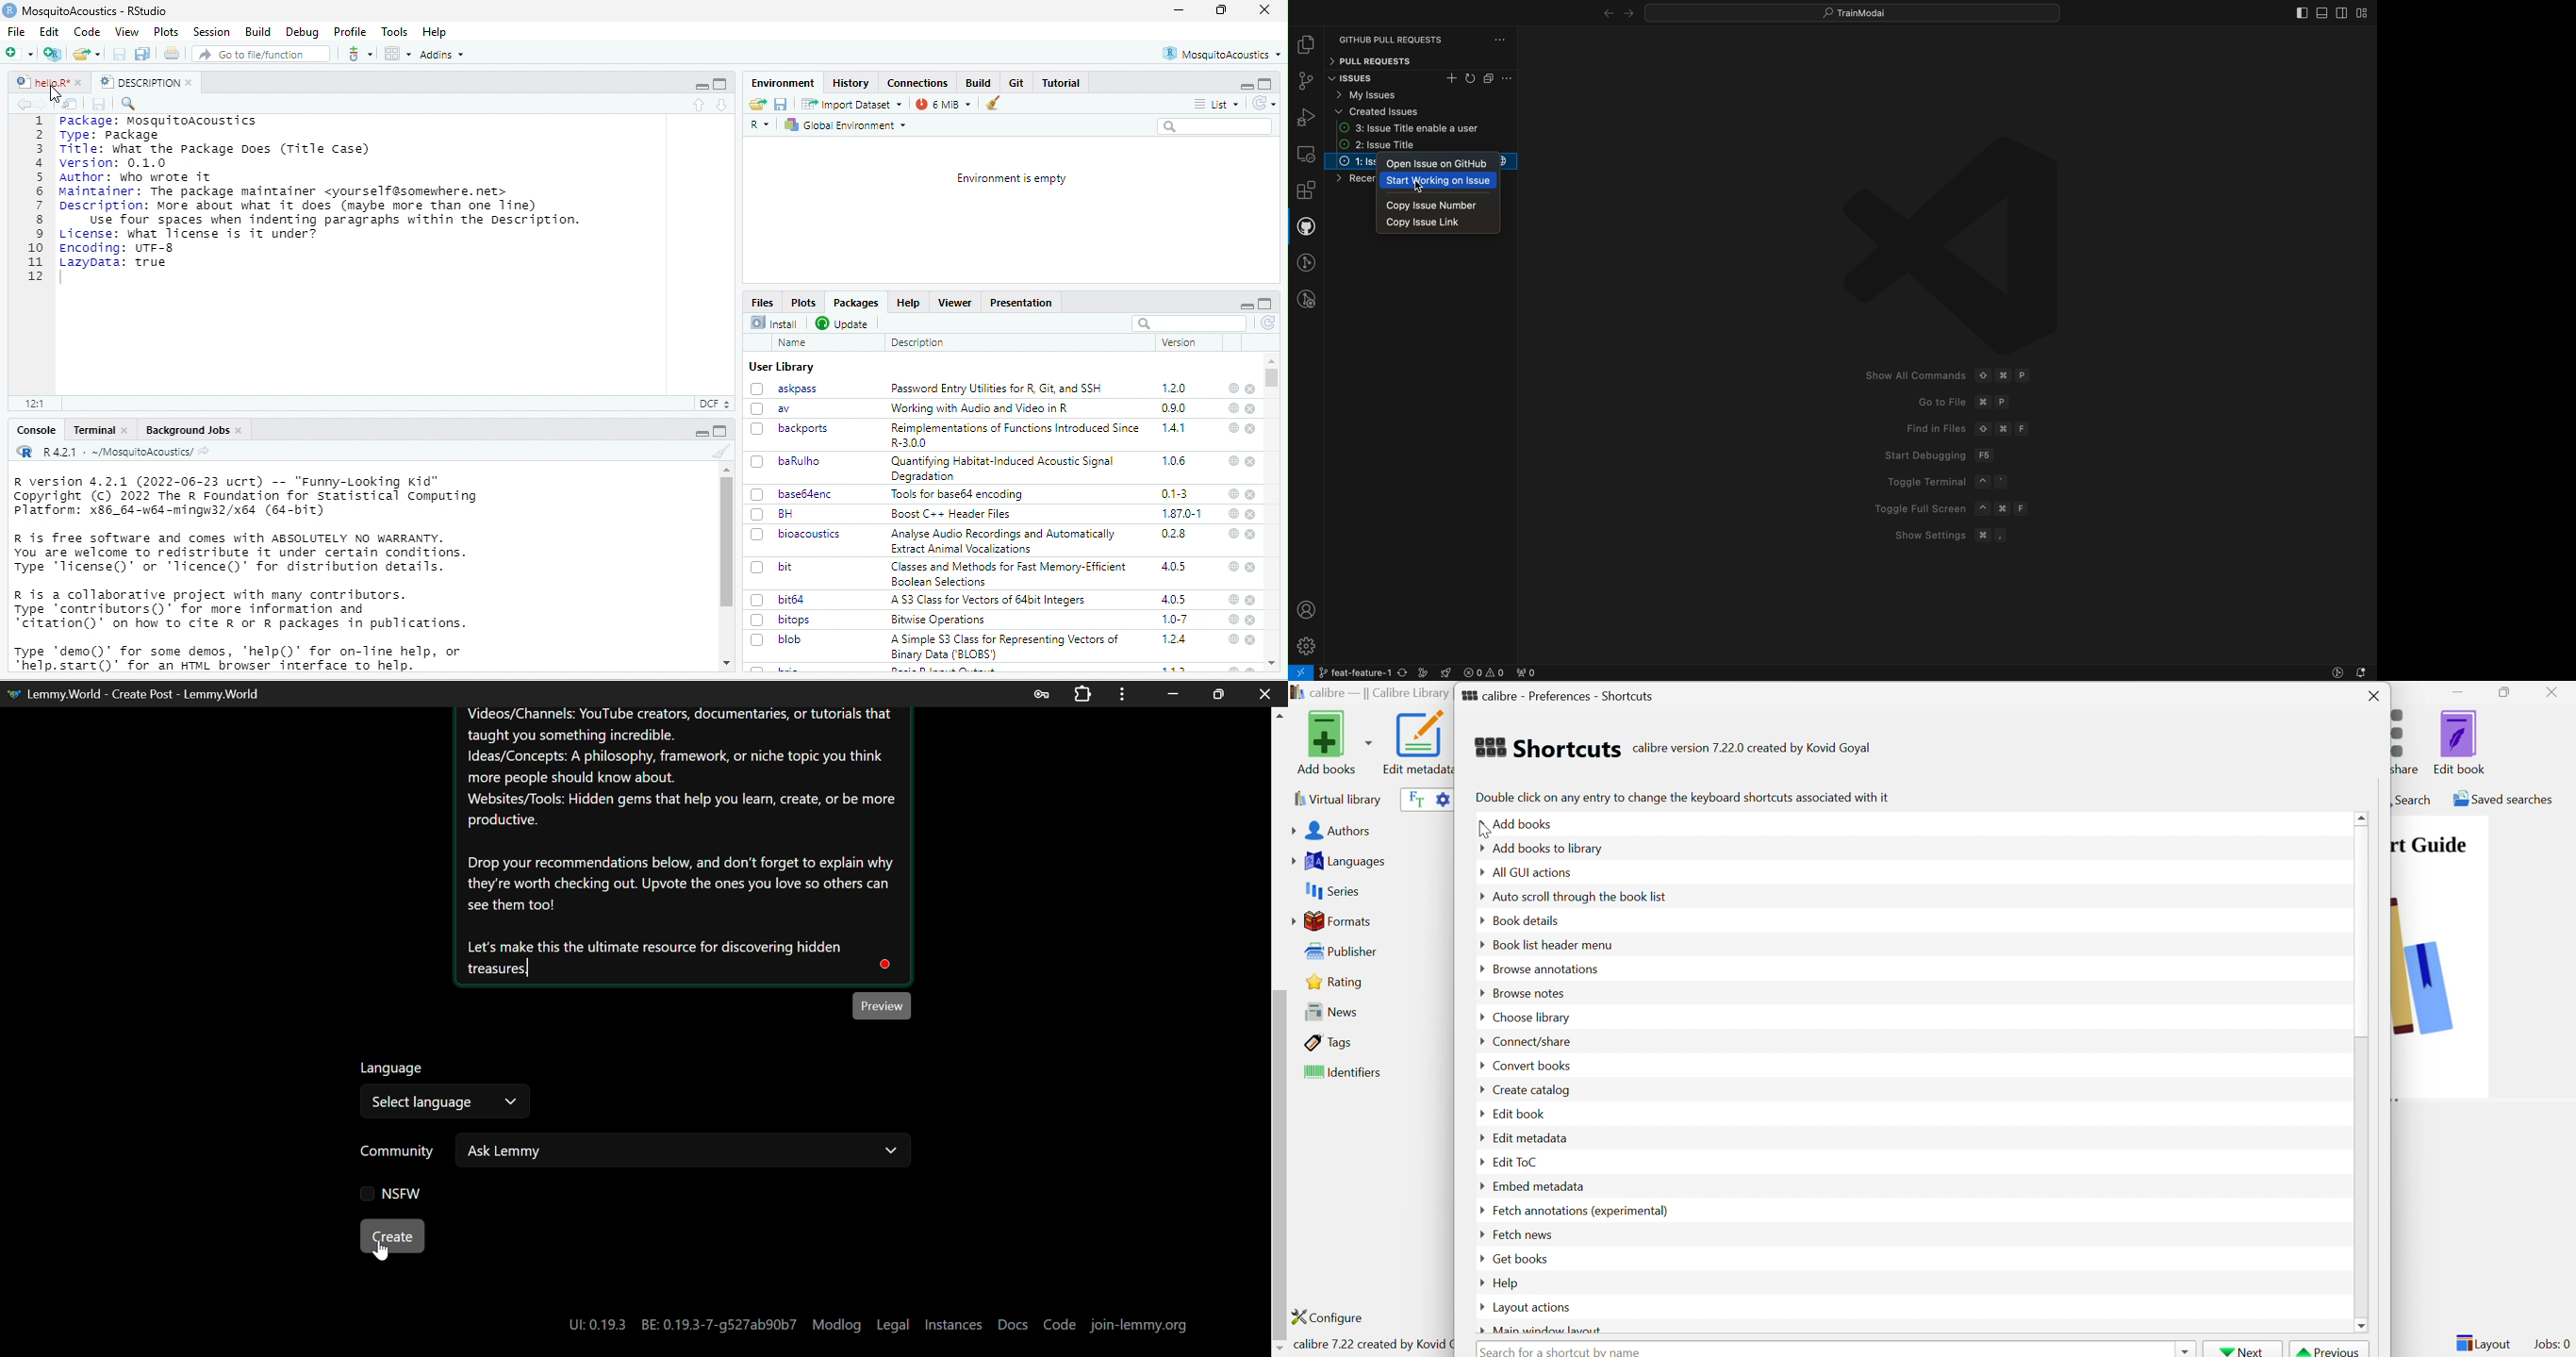 The height and width of the screenshot is (1372, 2576). Describe the element at coordinates (1252, 514) in the screenshot. I see `close` at that location.